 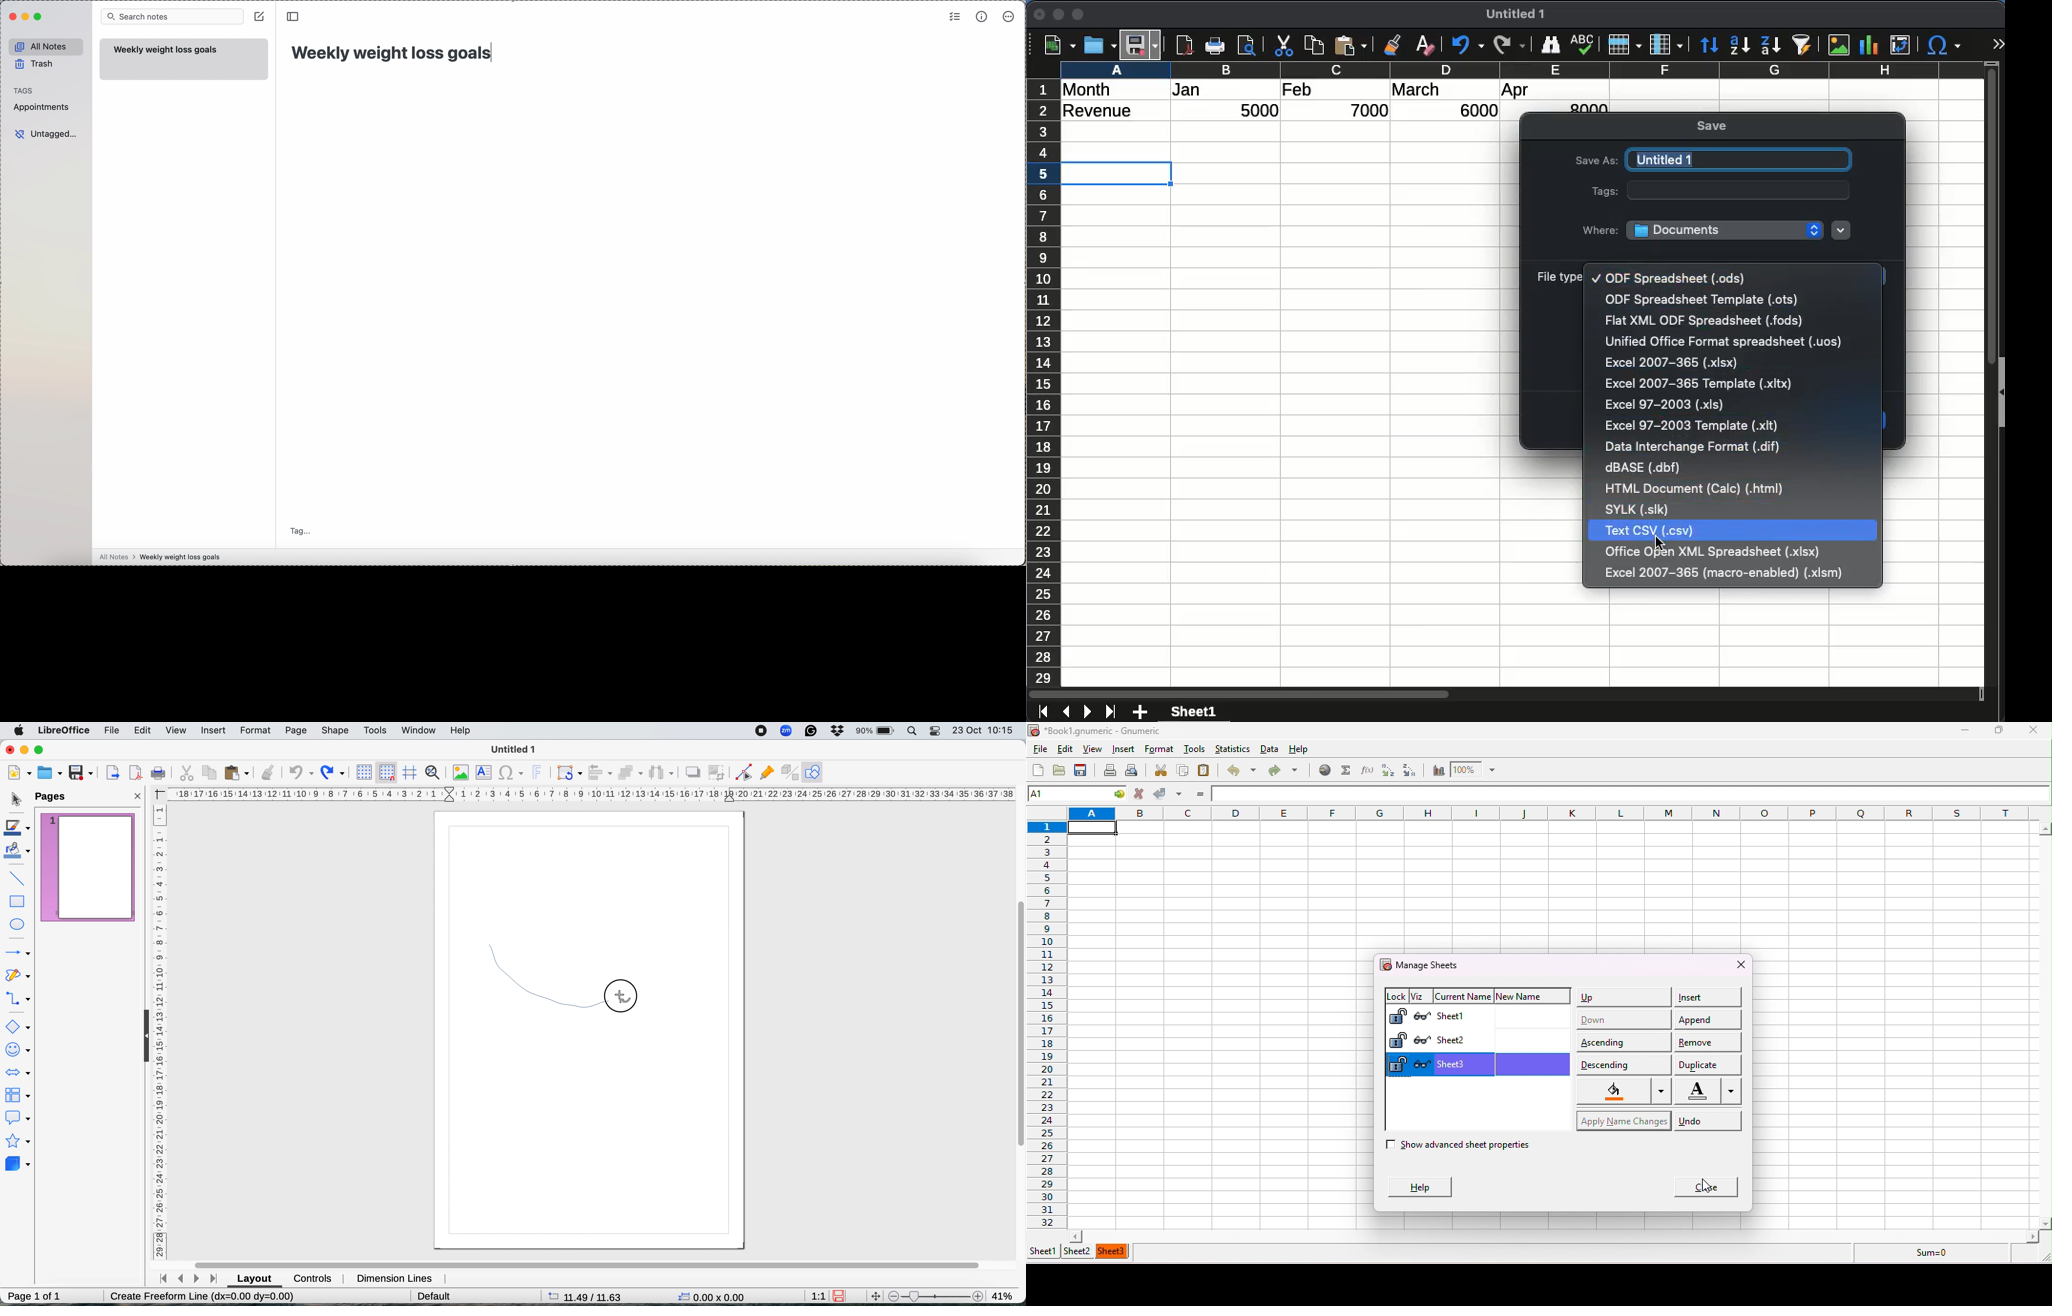 What do you see at coordinates (1465, 46) in the screenshot?
I see `undo` at bounding box center [1465, 46].